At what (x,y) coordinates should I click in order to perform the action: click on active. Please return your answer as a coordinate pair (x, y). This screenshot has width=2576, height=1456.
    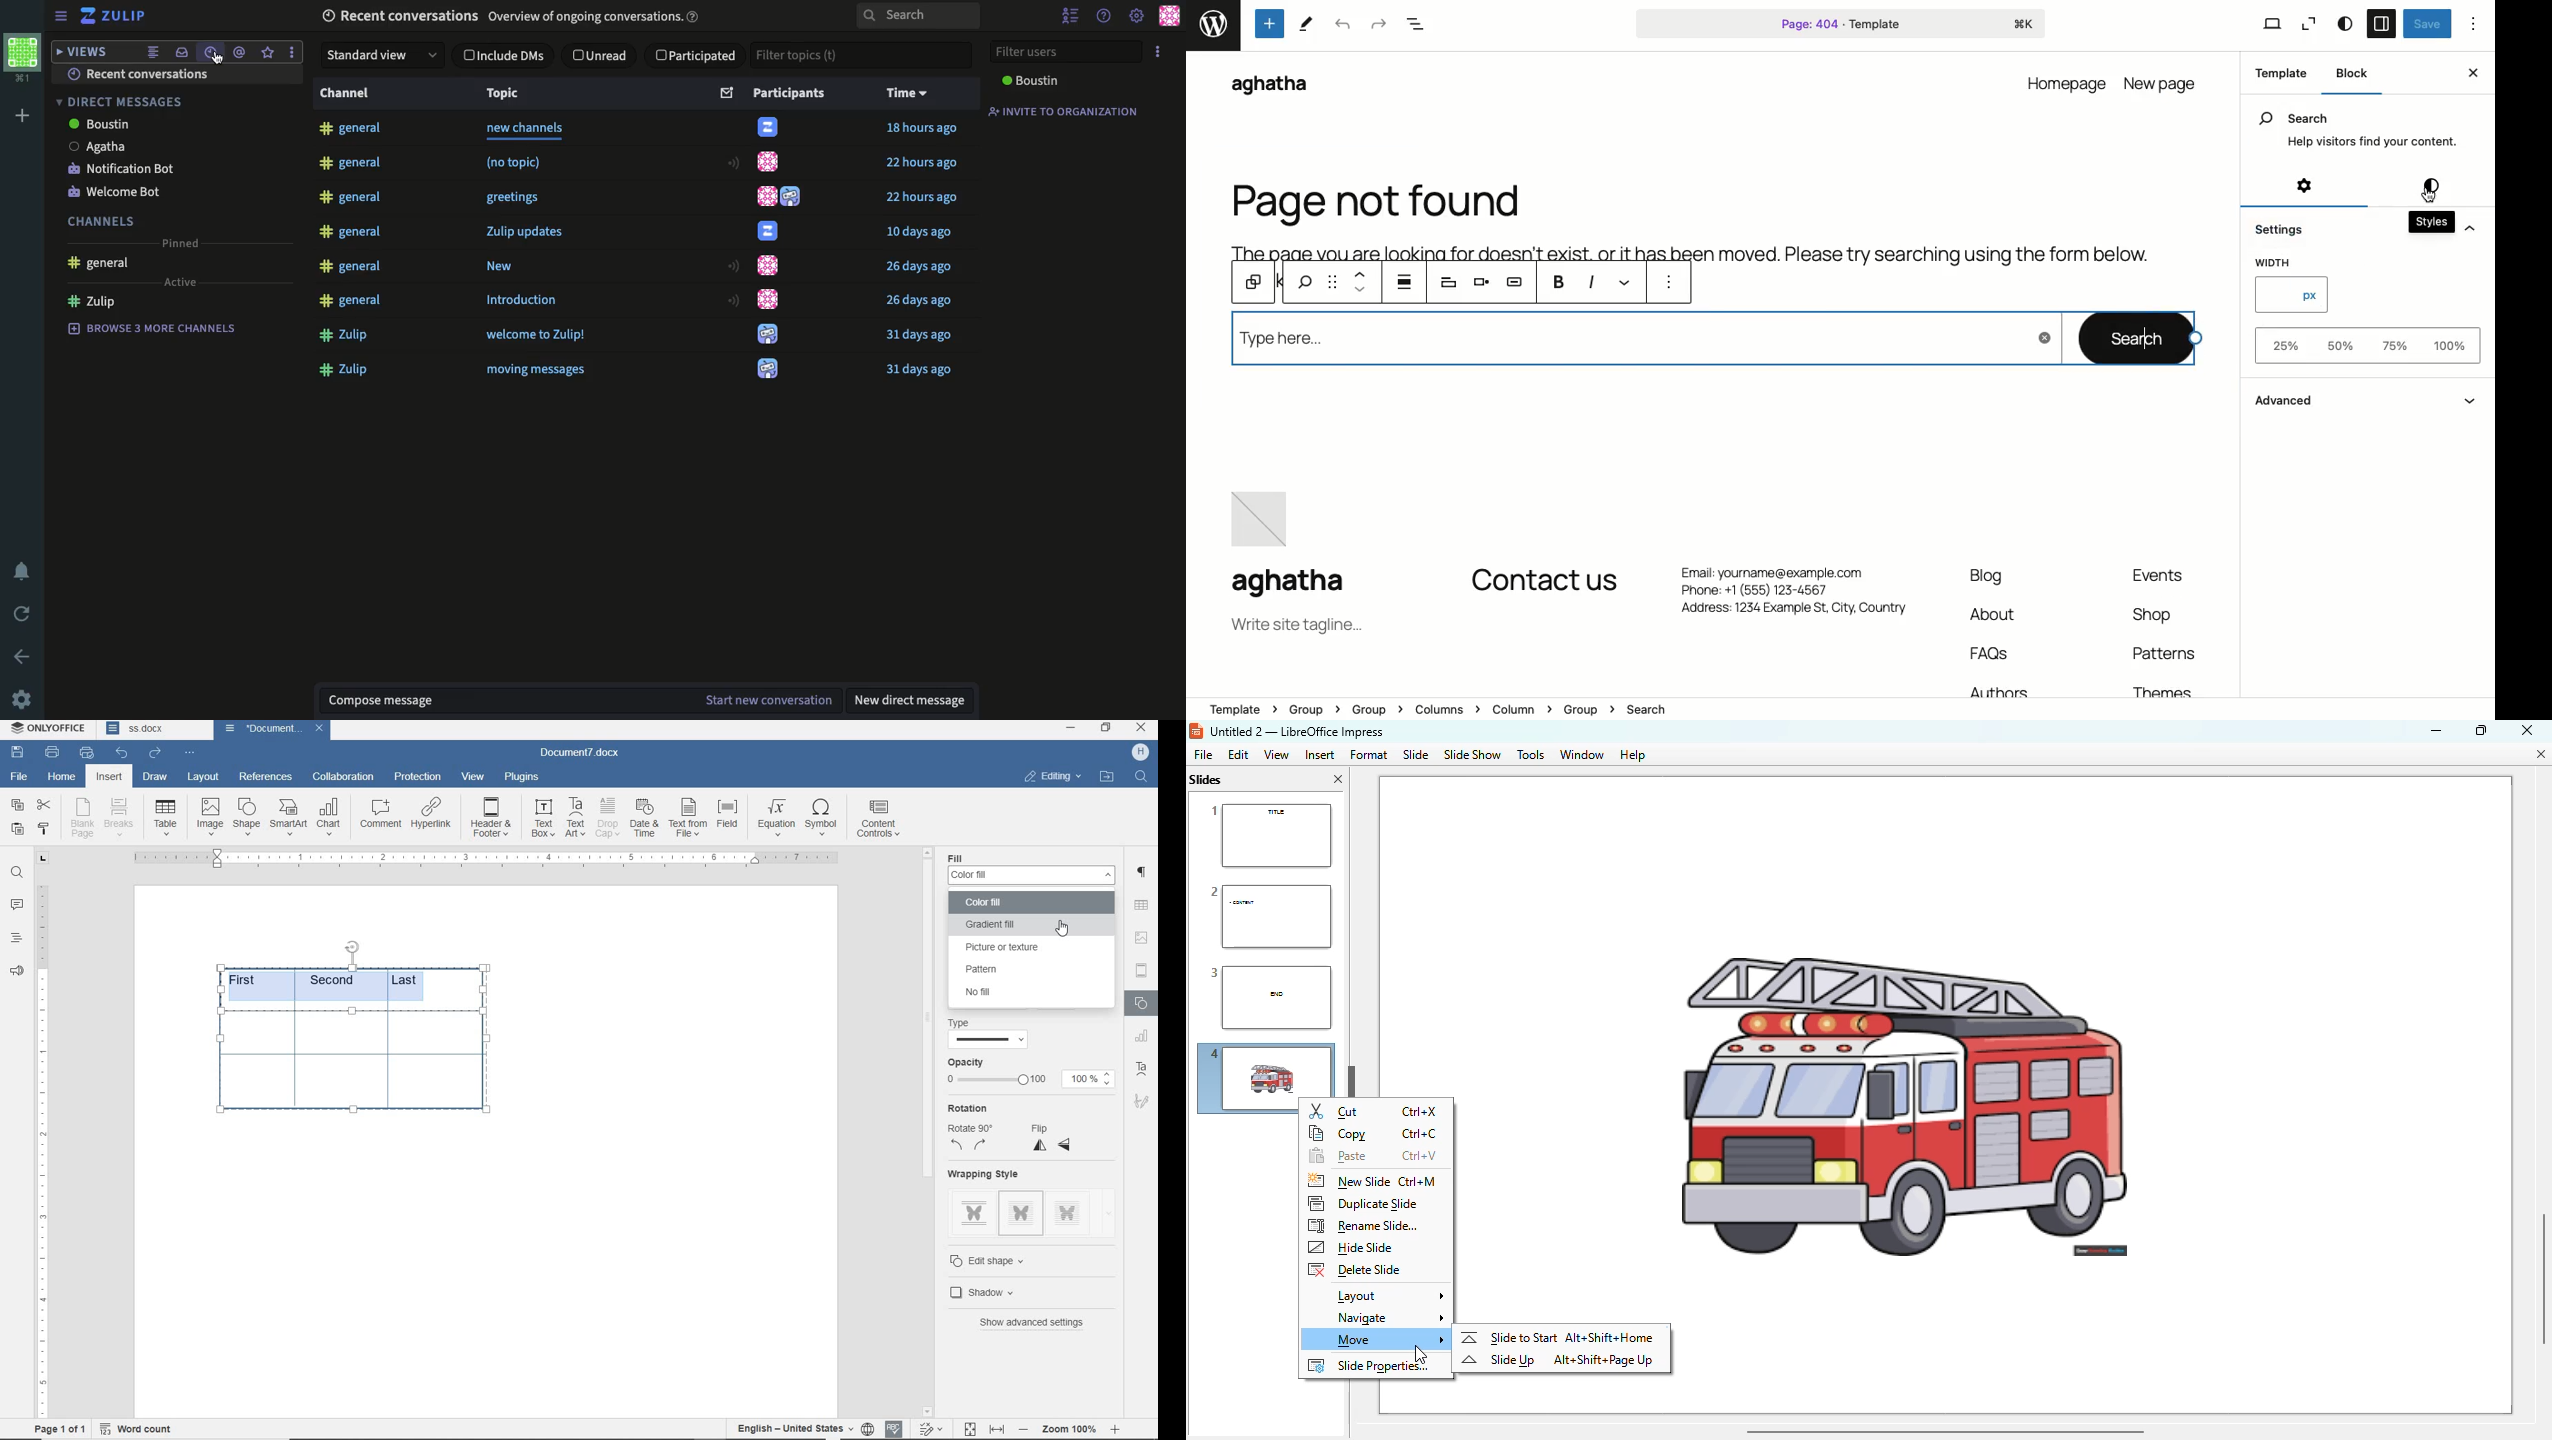
    Looking at the image, I should click on (179, 283).